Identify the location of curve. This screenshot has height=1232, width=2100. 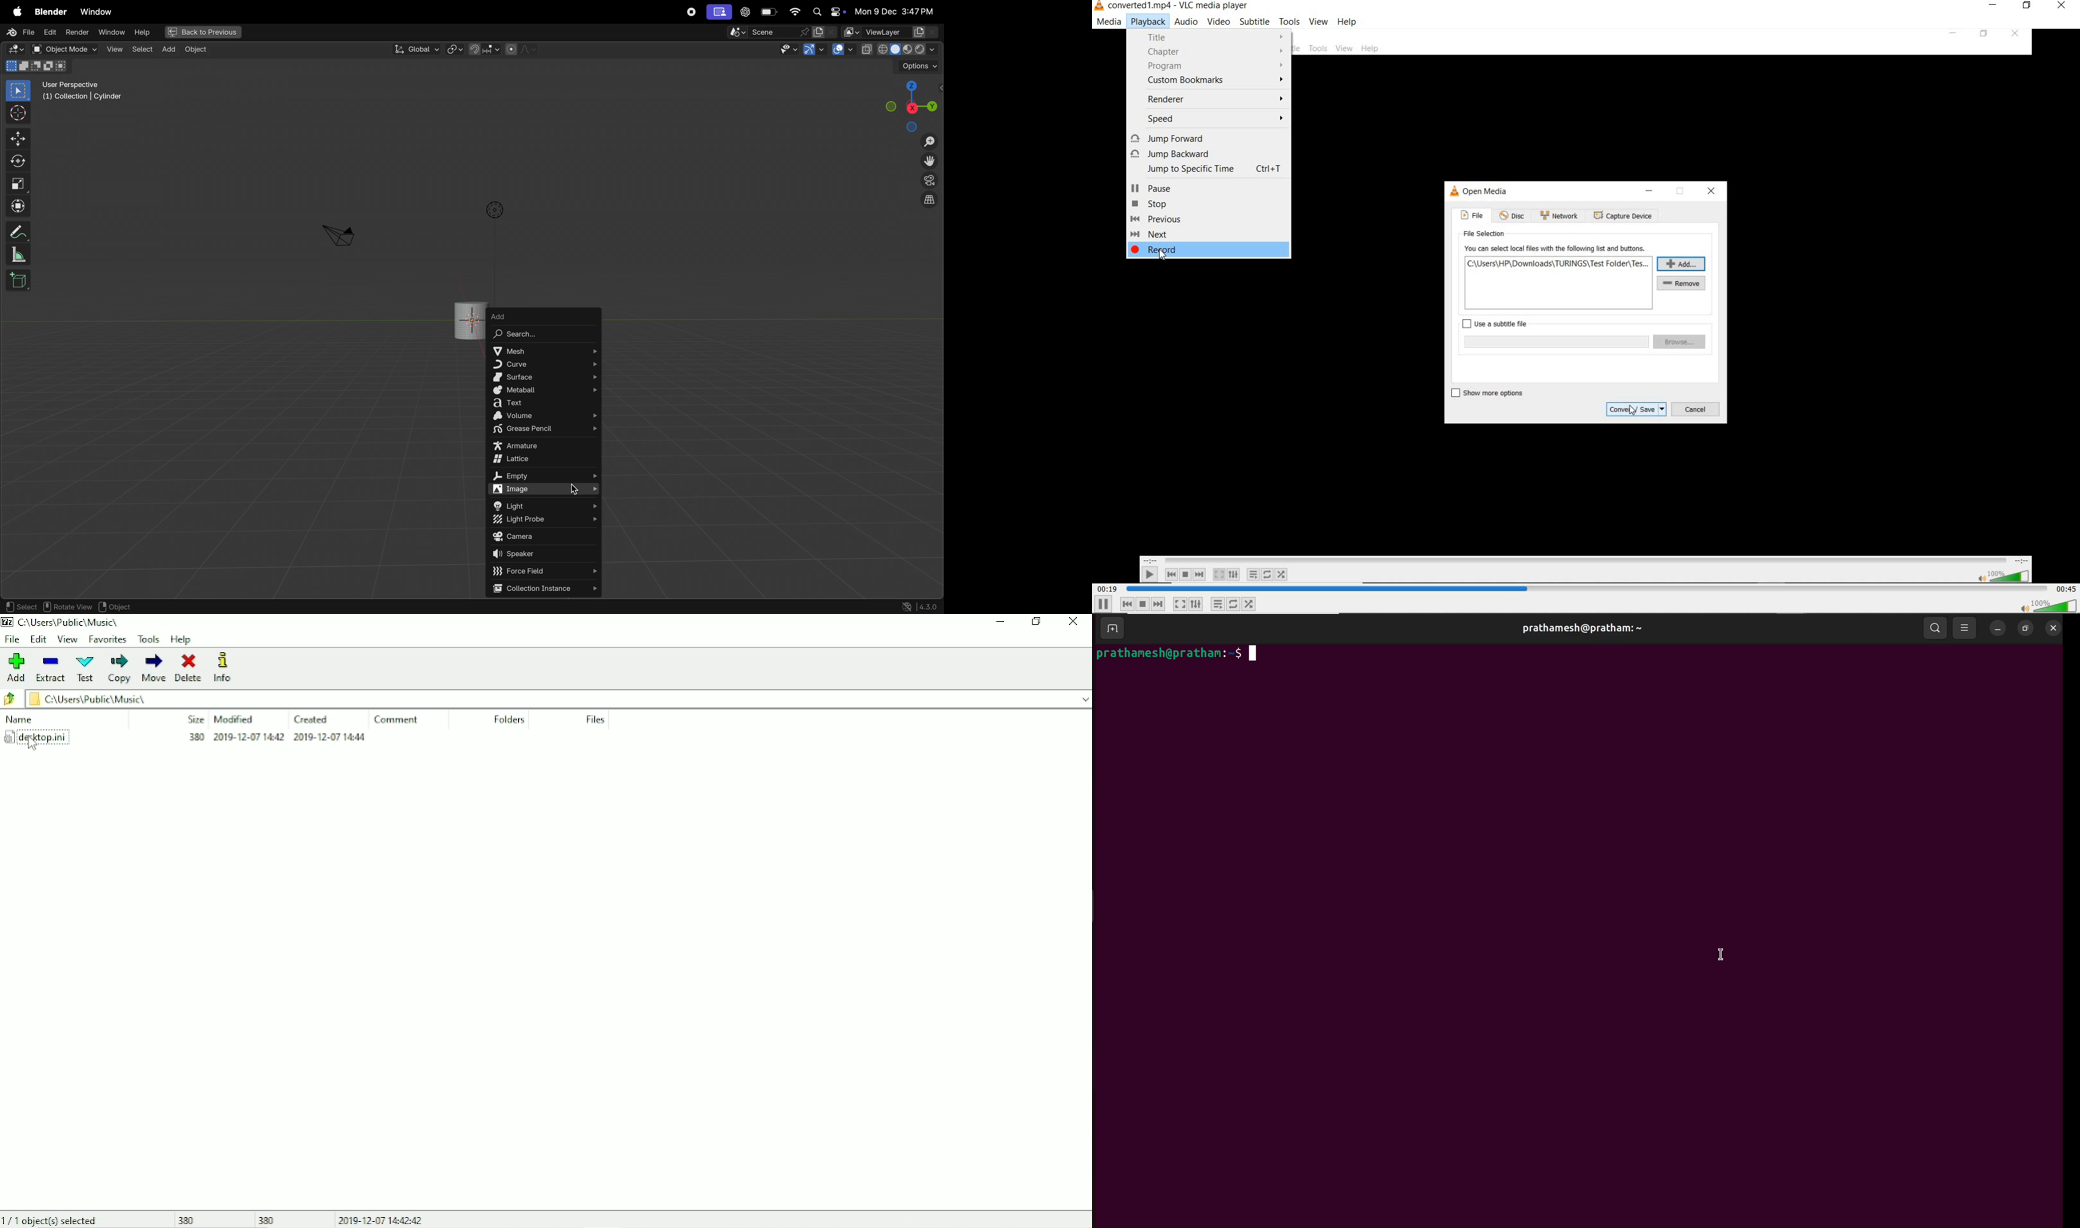
(543, 364).